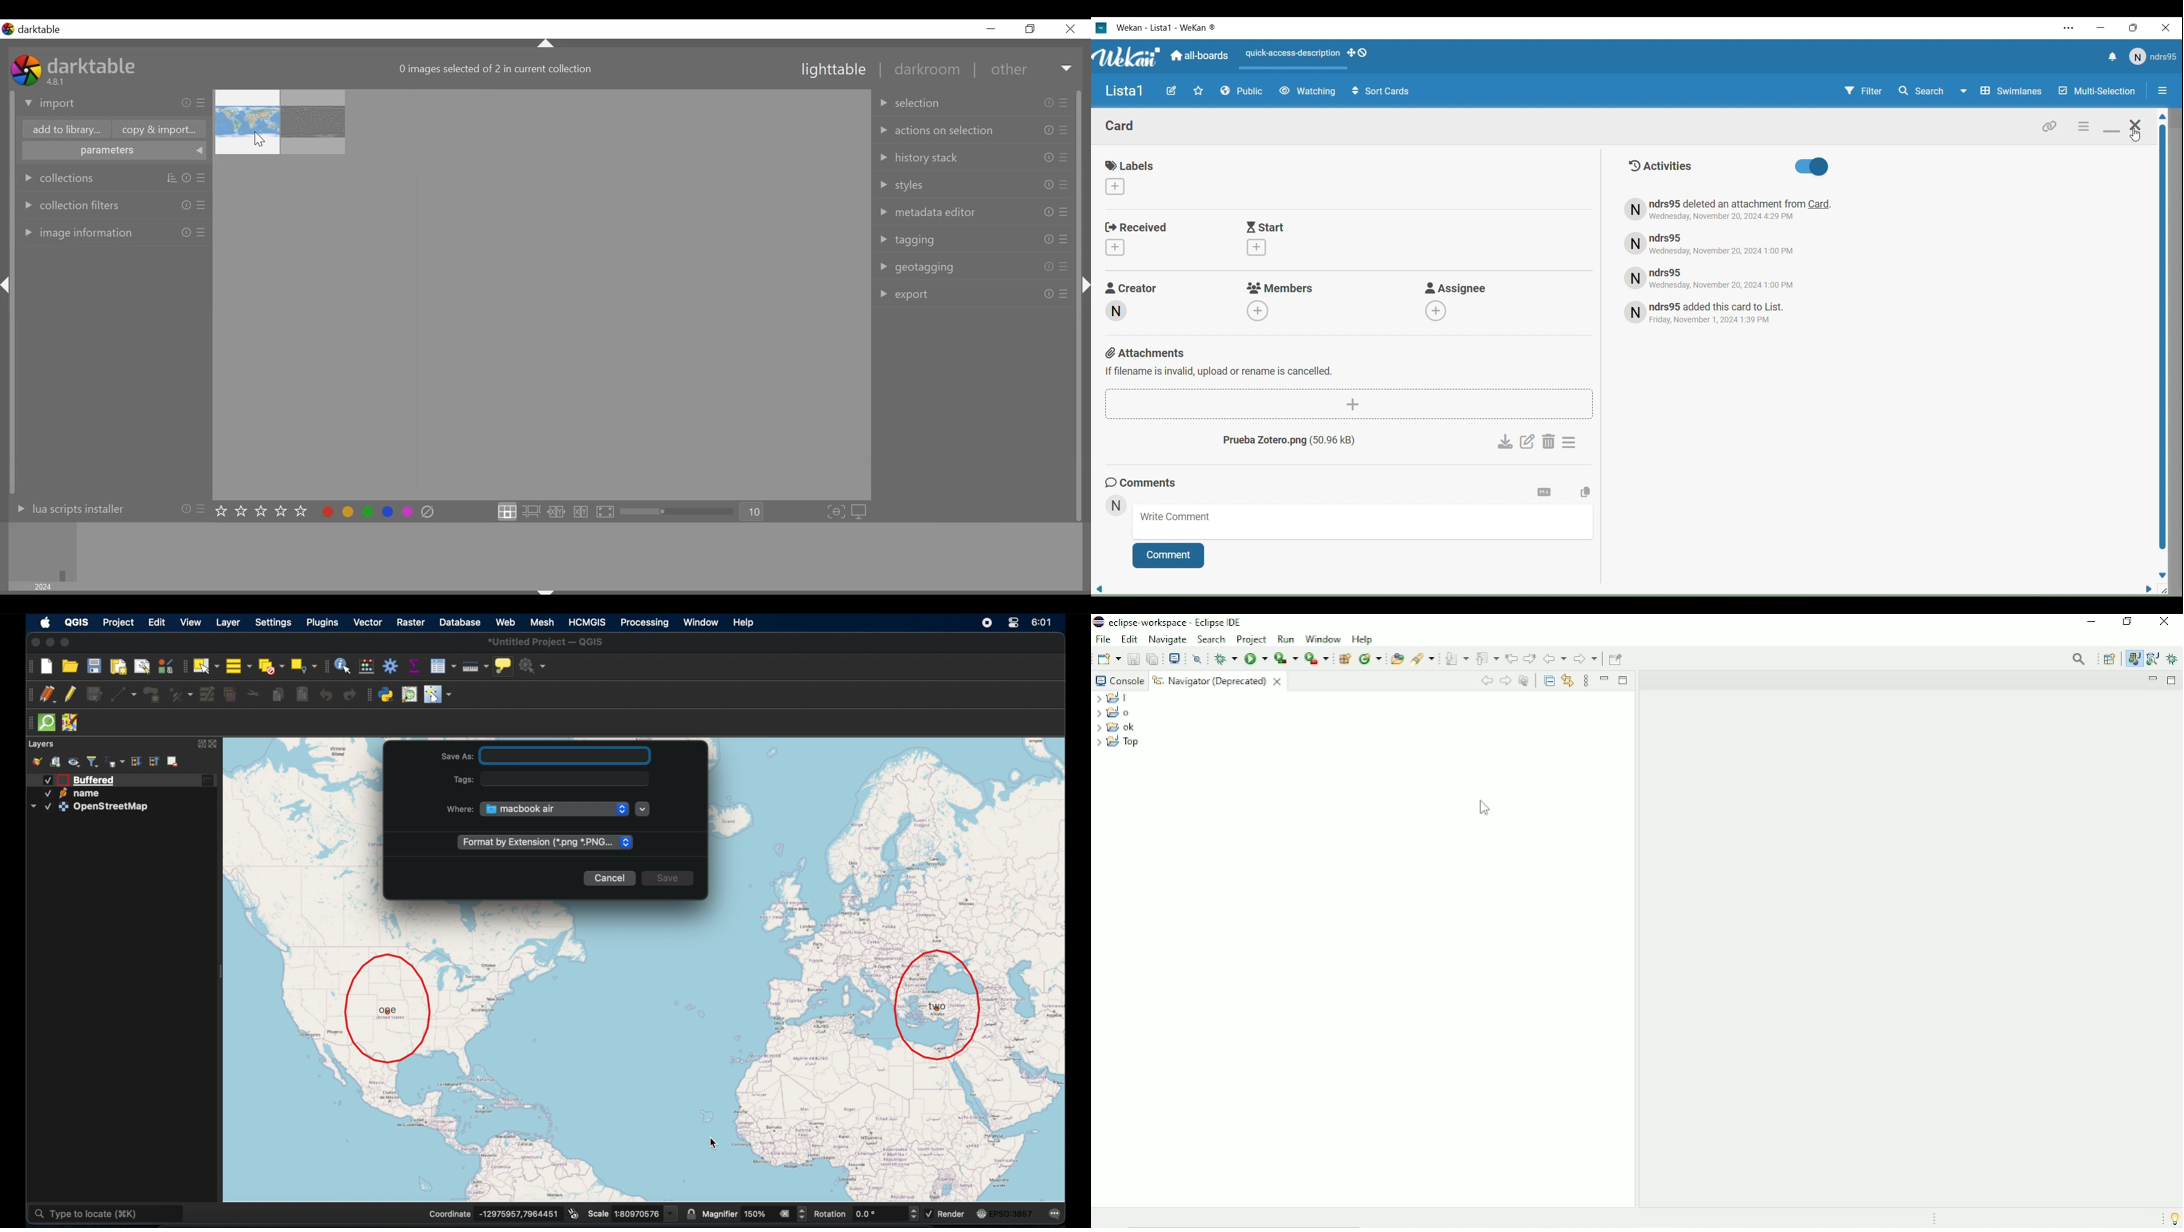 The image size is (2184, 1232). Describe the element at coordinates (1347, 522) in the screenshot. I see `Write coment` at that location.